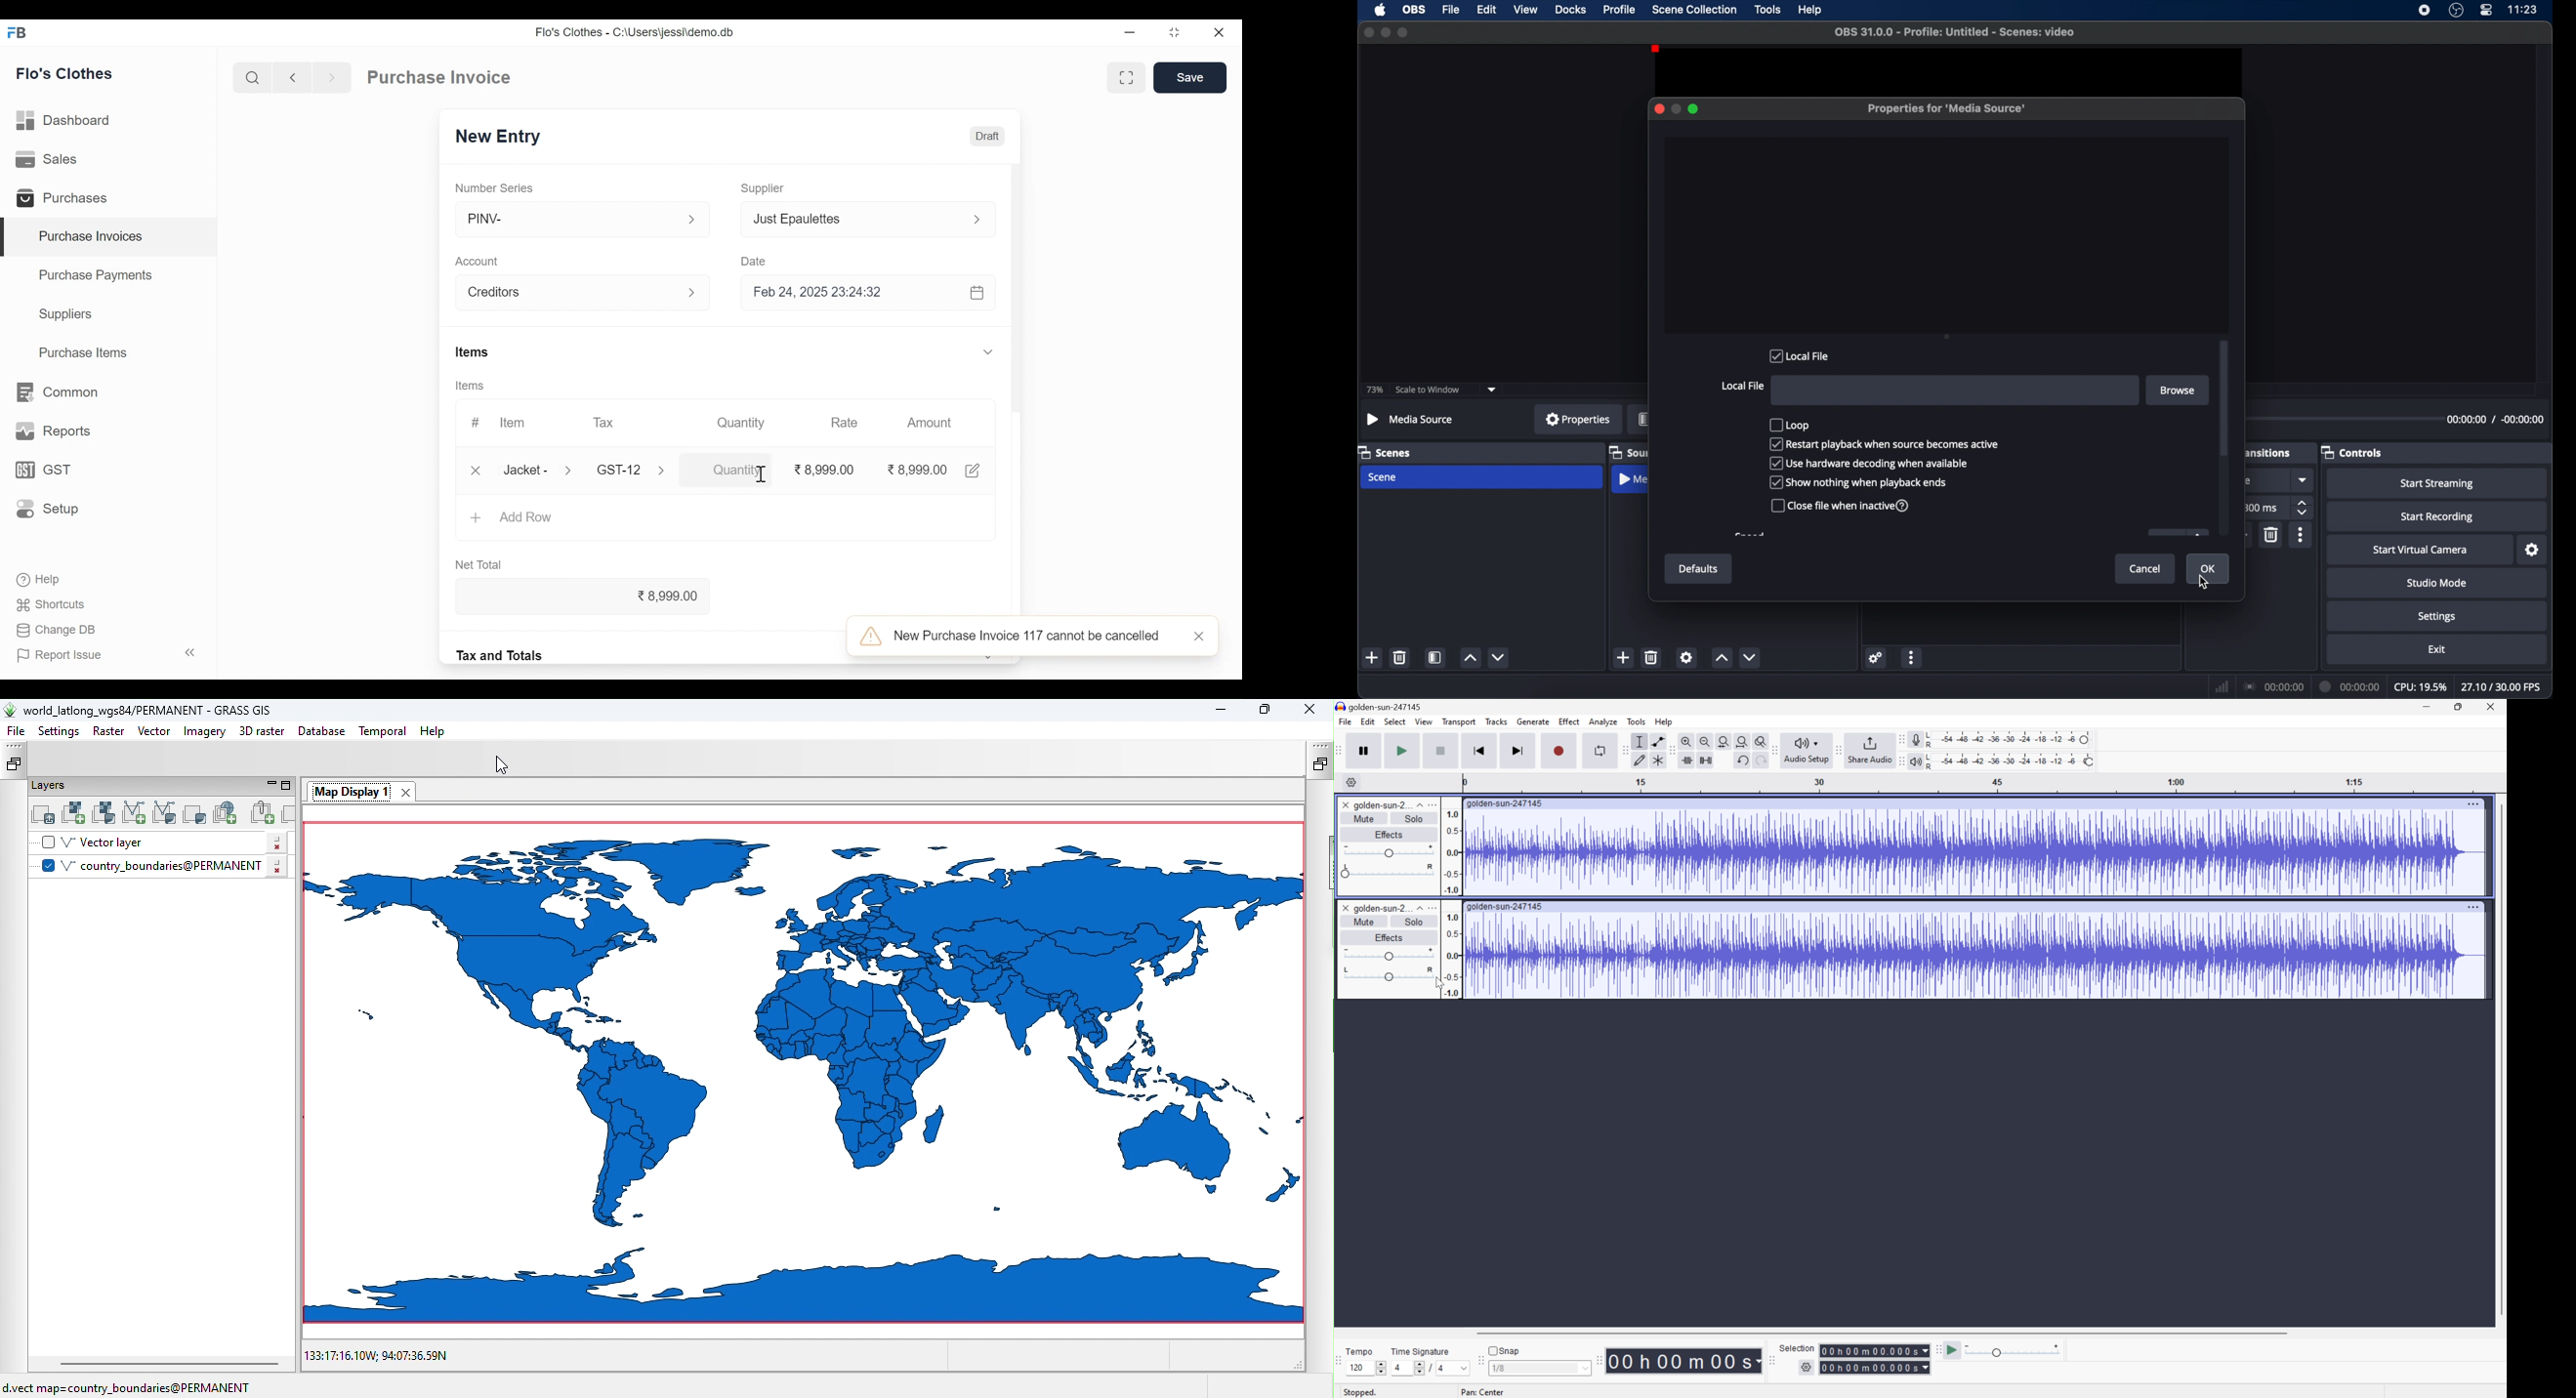 This screenshot has width=2576, height=1400. Describe the element at coordinates (476, 421) in the screenshot. I see `#` at that location.